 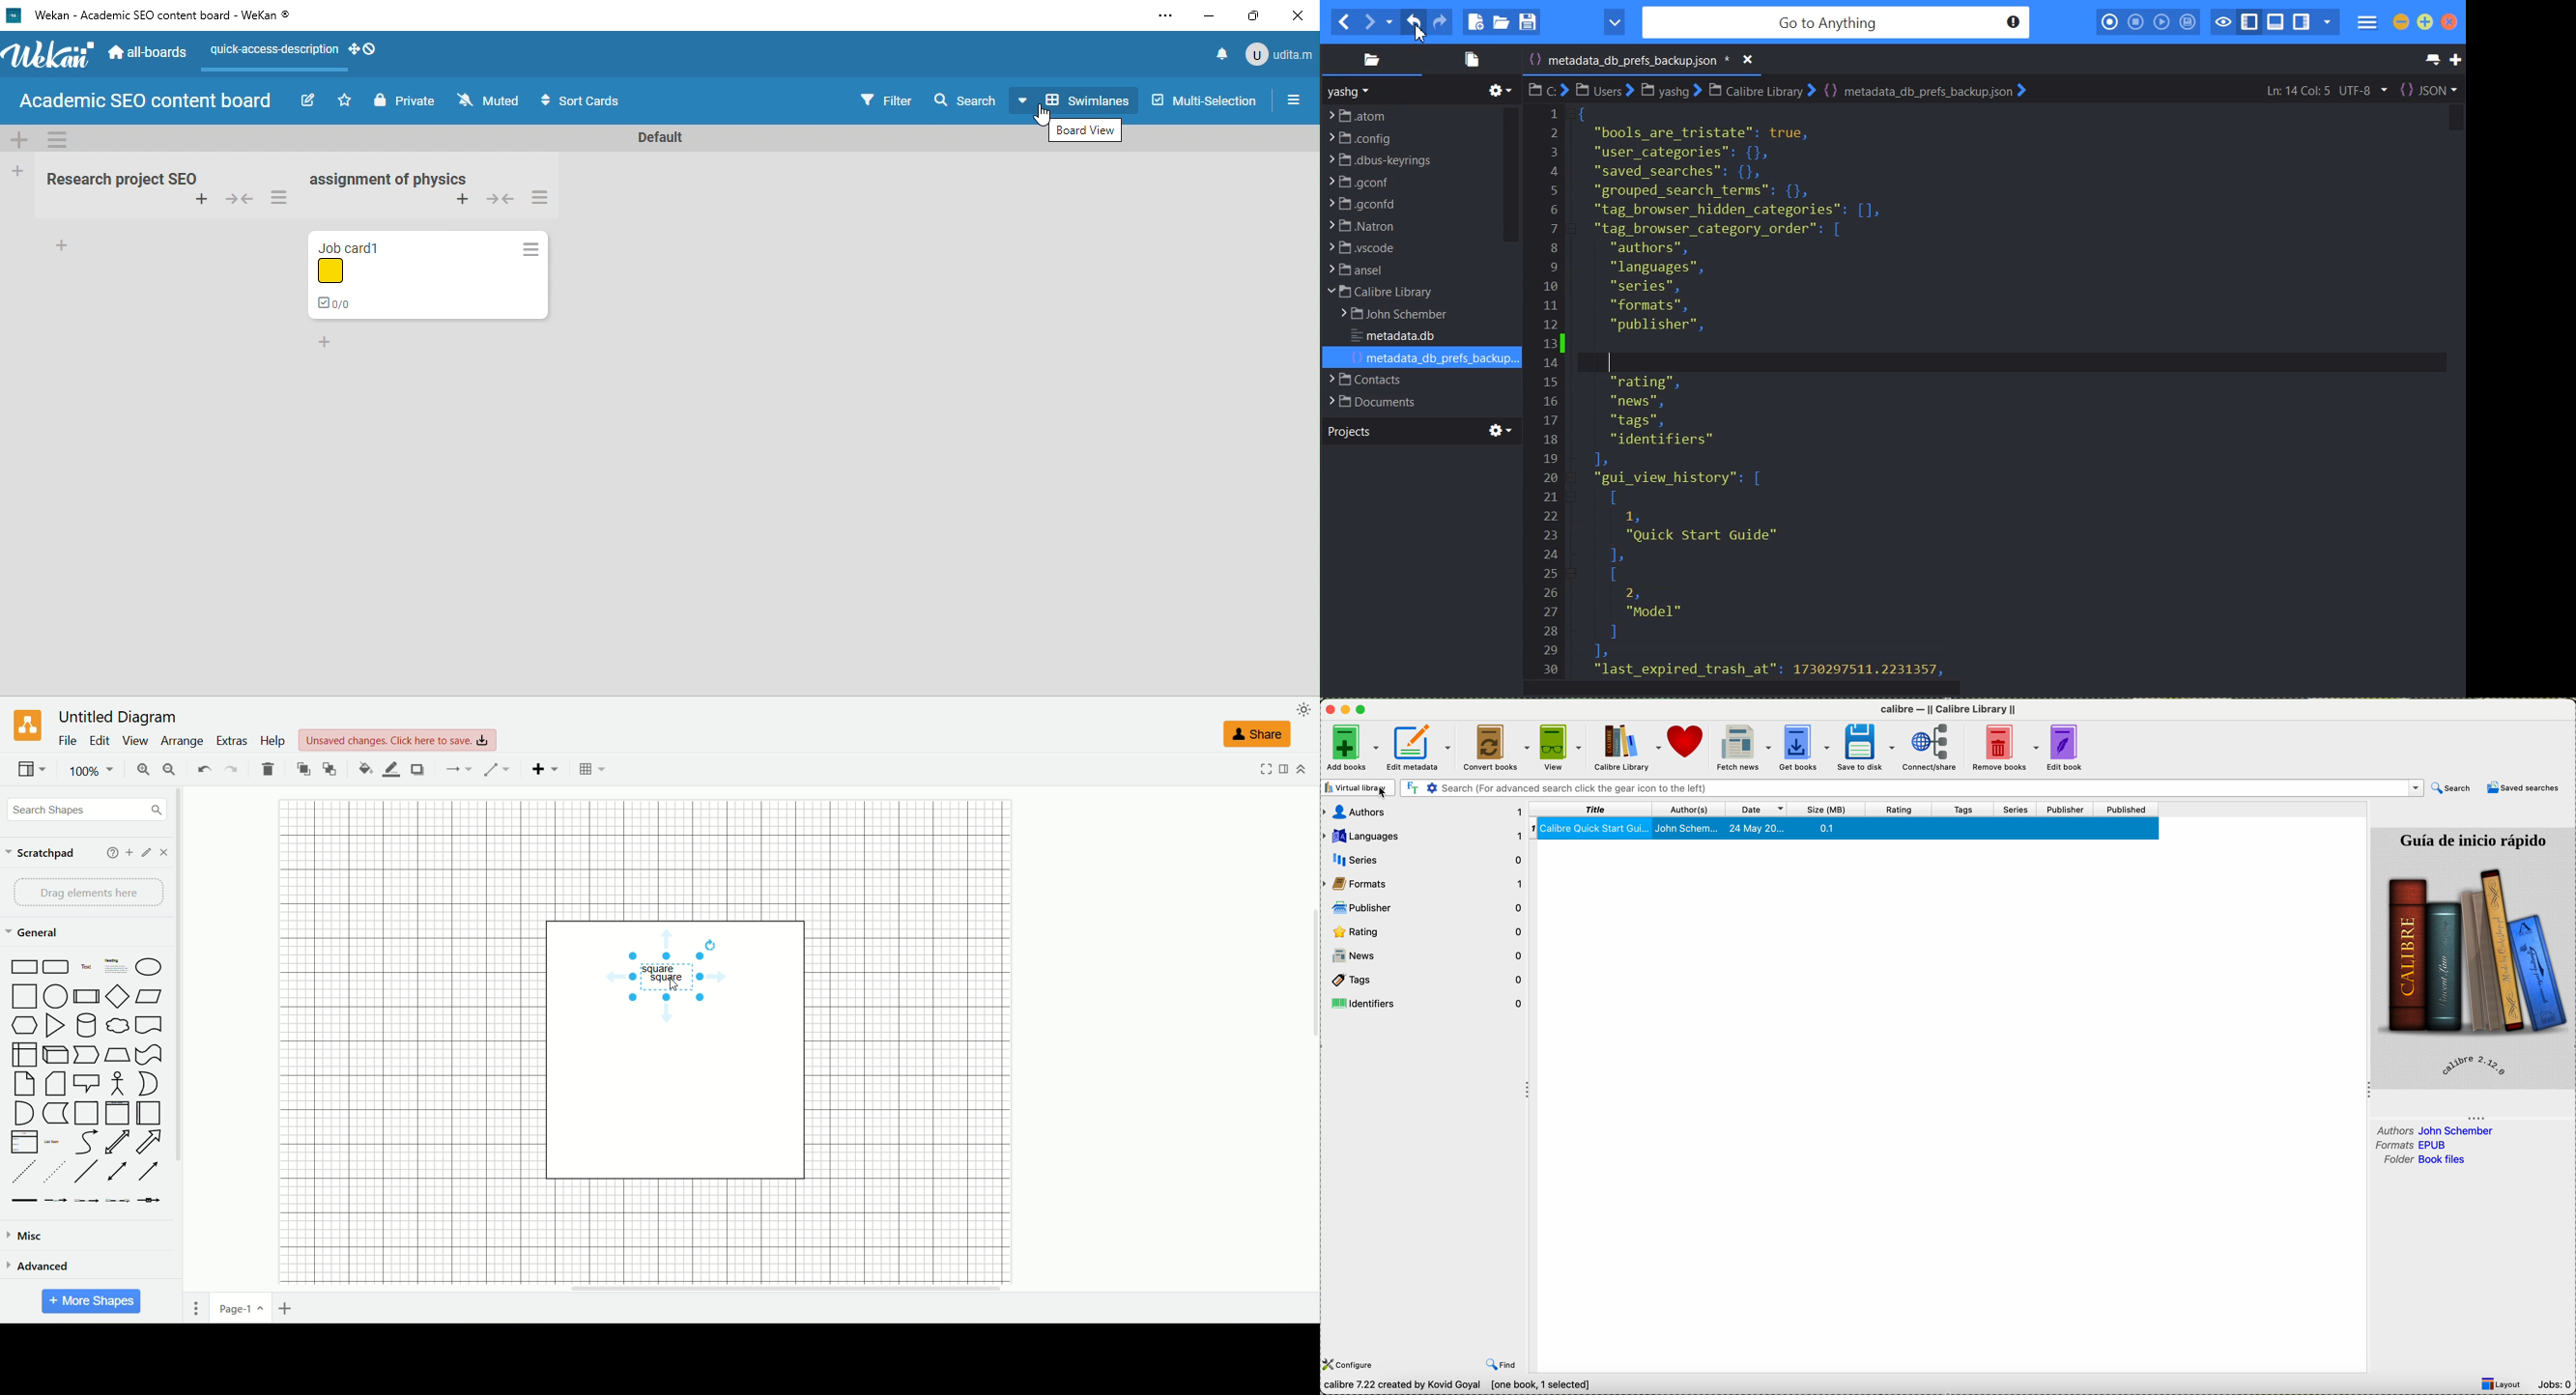 What do you see at coordinates (101, 741) in the screenshot?
I see `edit` at bounding box center [101, 741].